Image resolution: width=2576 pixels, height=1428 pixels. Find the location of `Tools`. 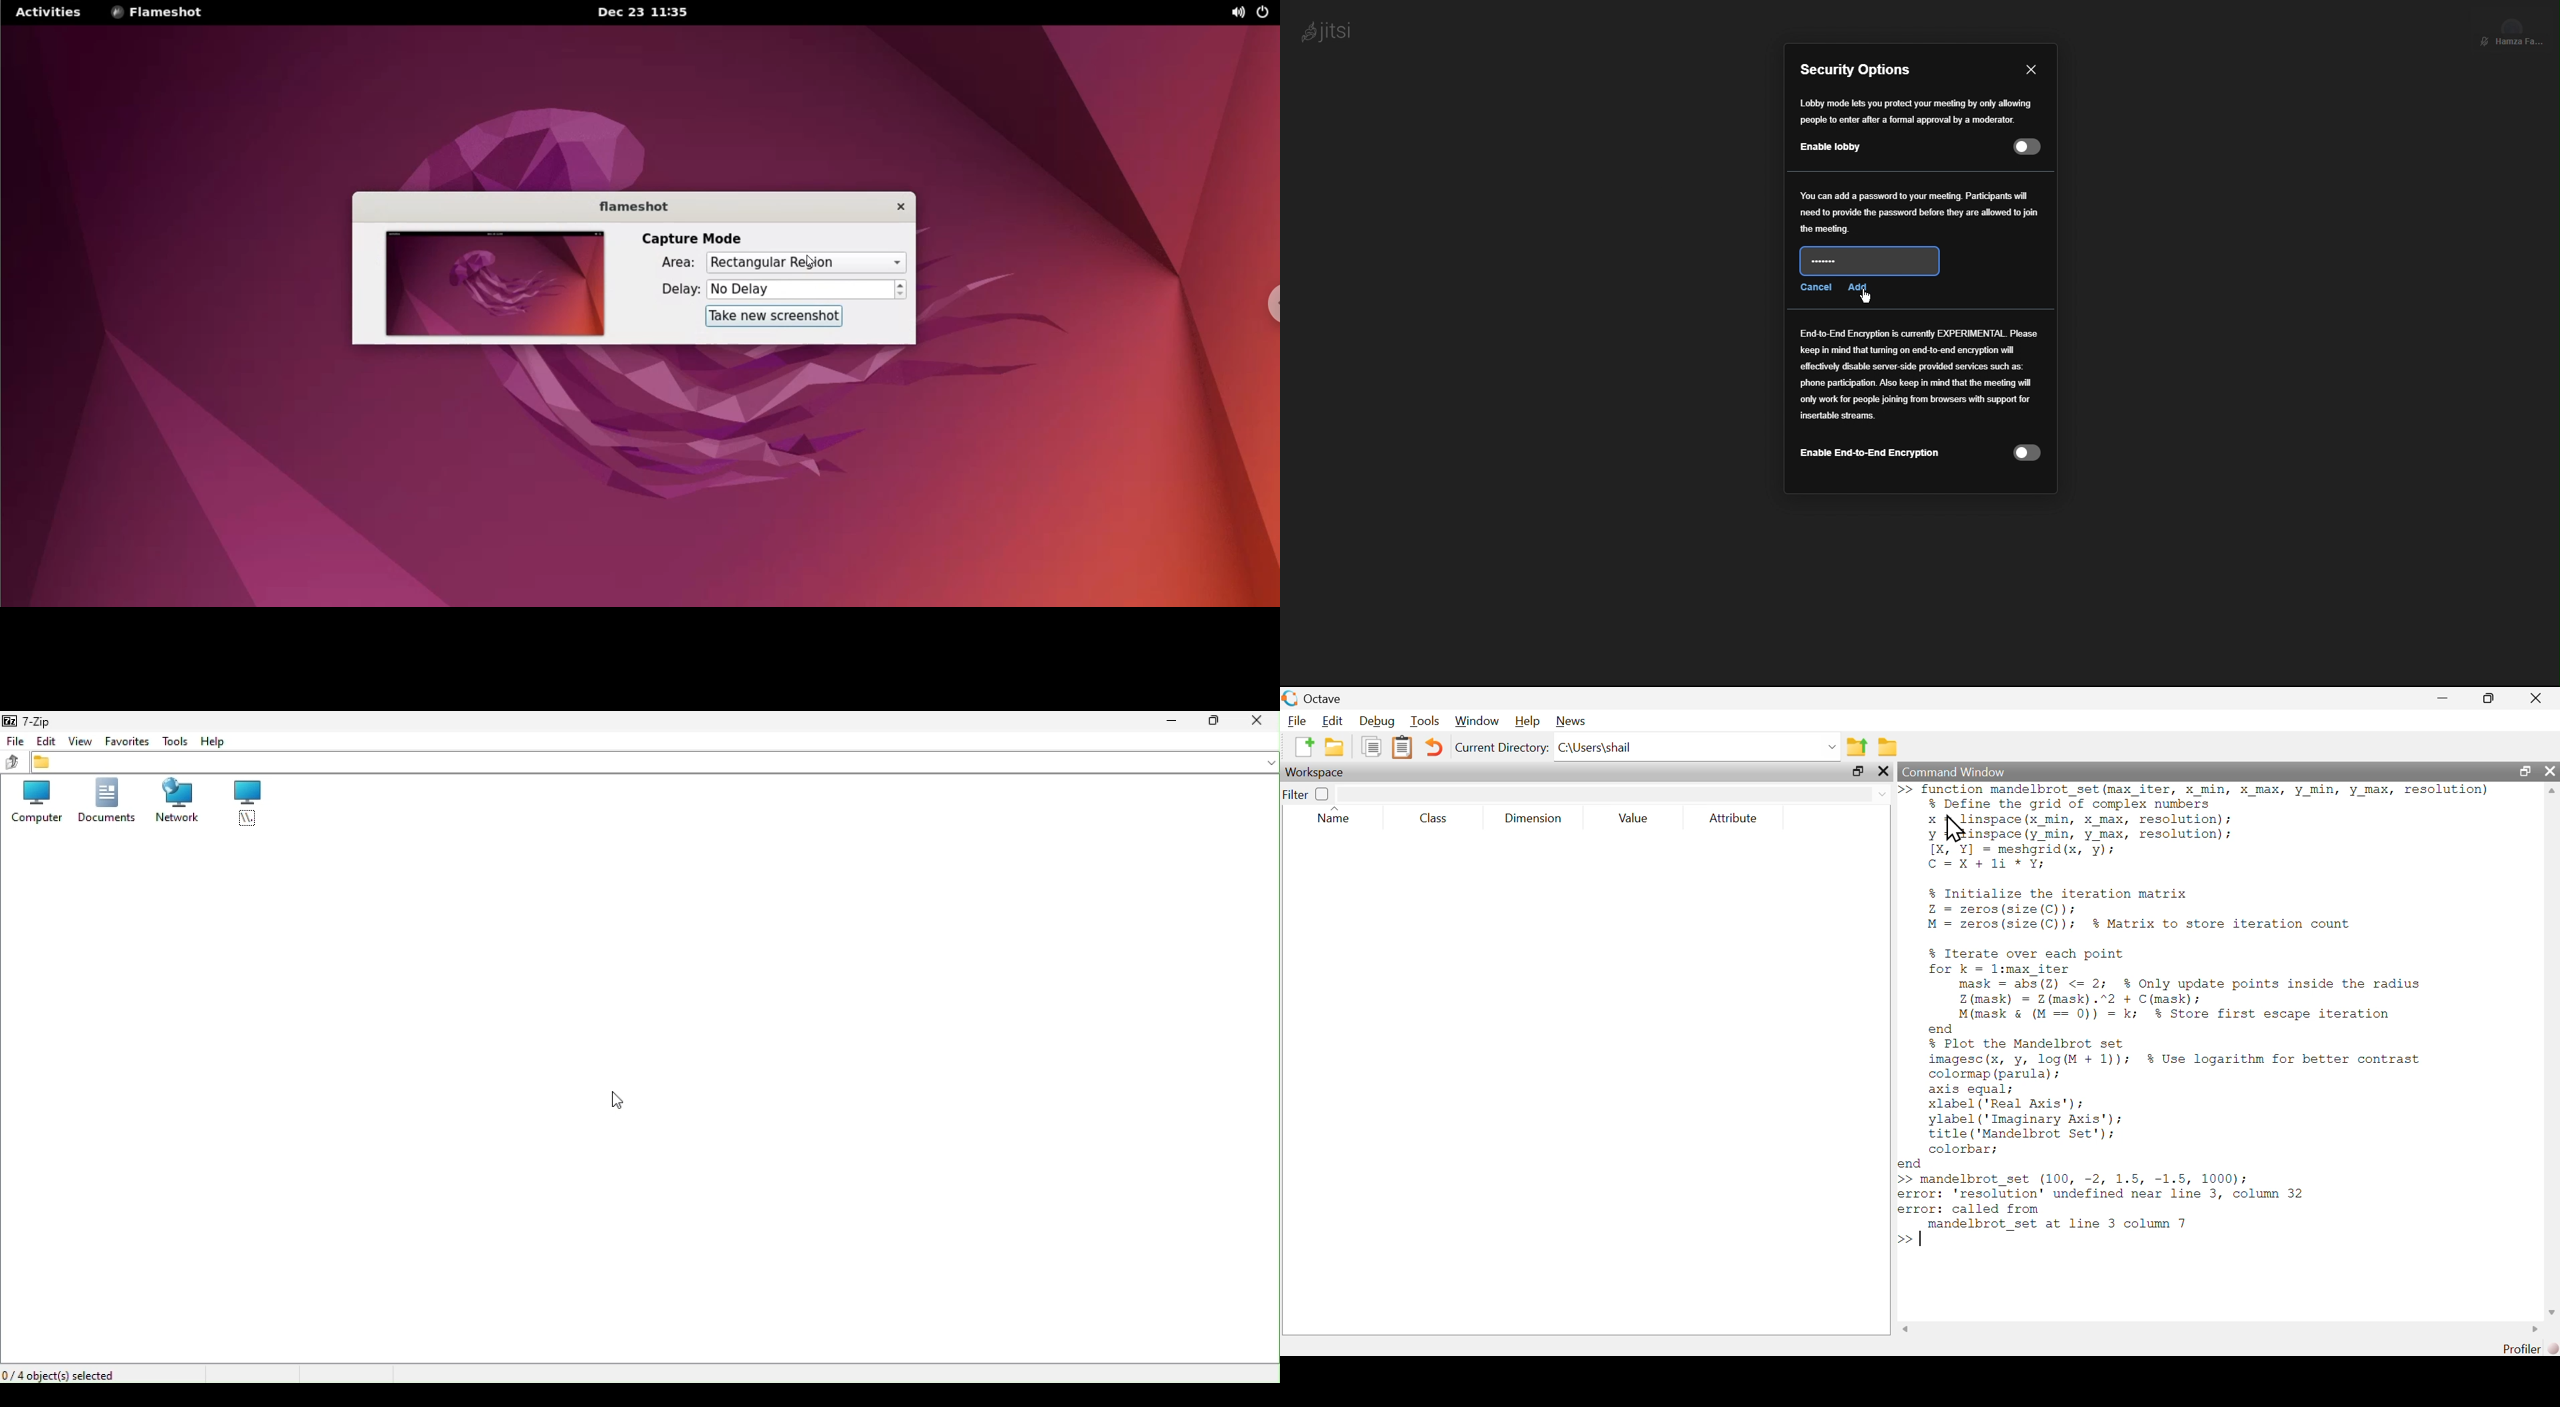

Tools is located at coordinates (175, 743).